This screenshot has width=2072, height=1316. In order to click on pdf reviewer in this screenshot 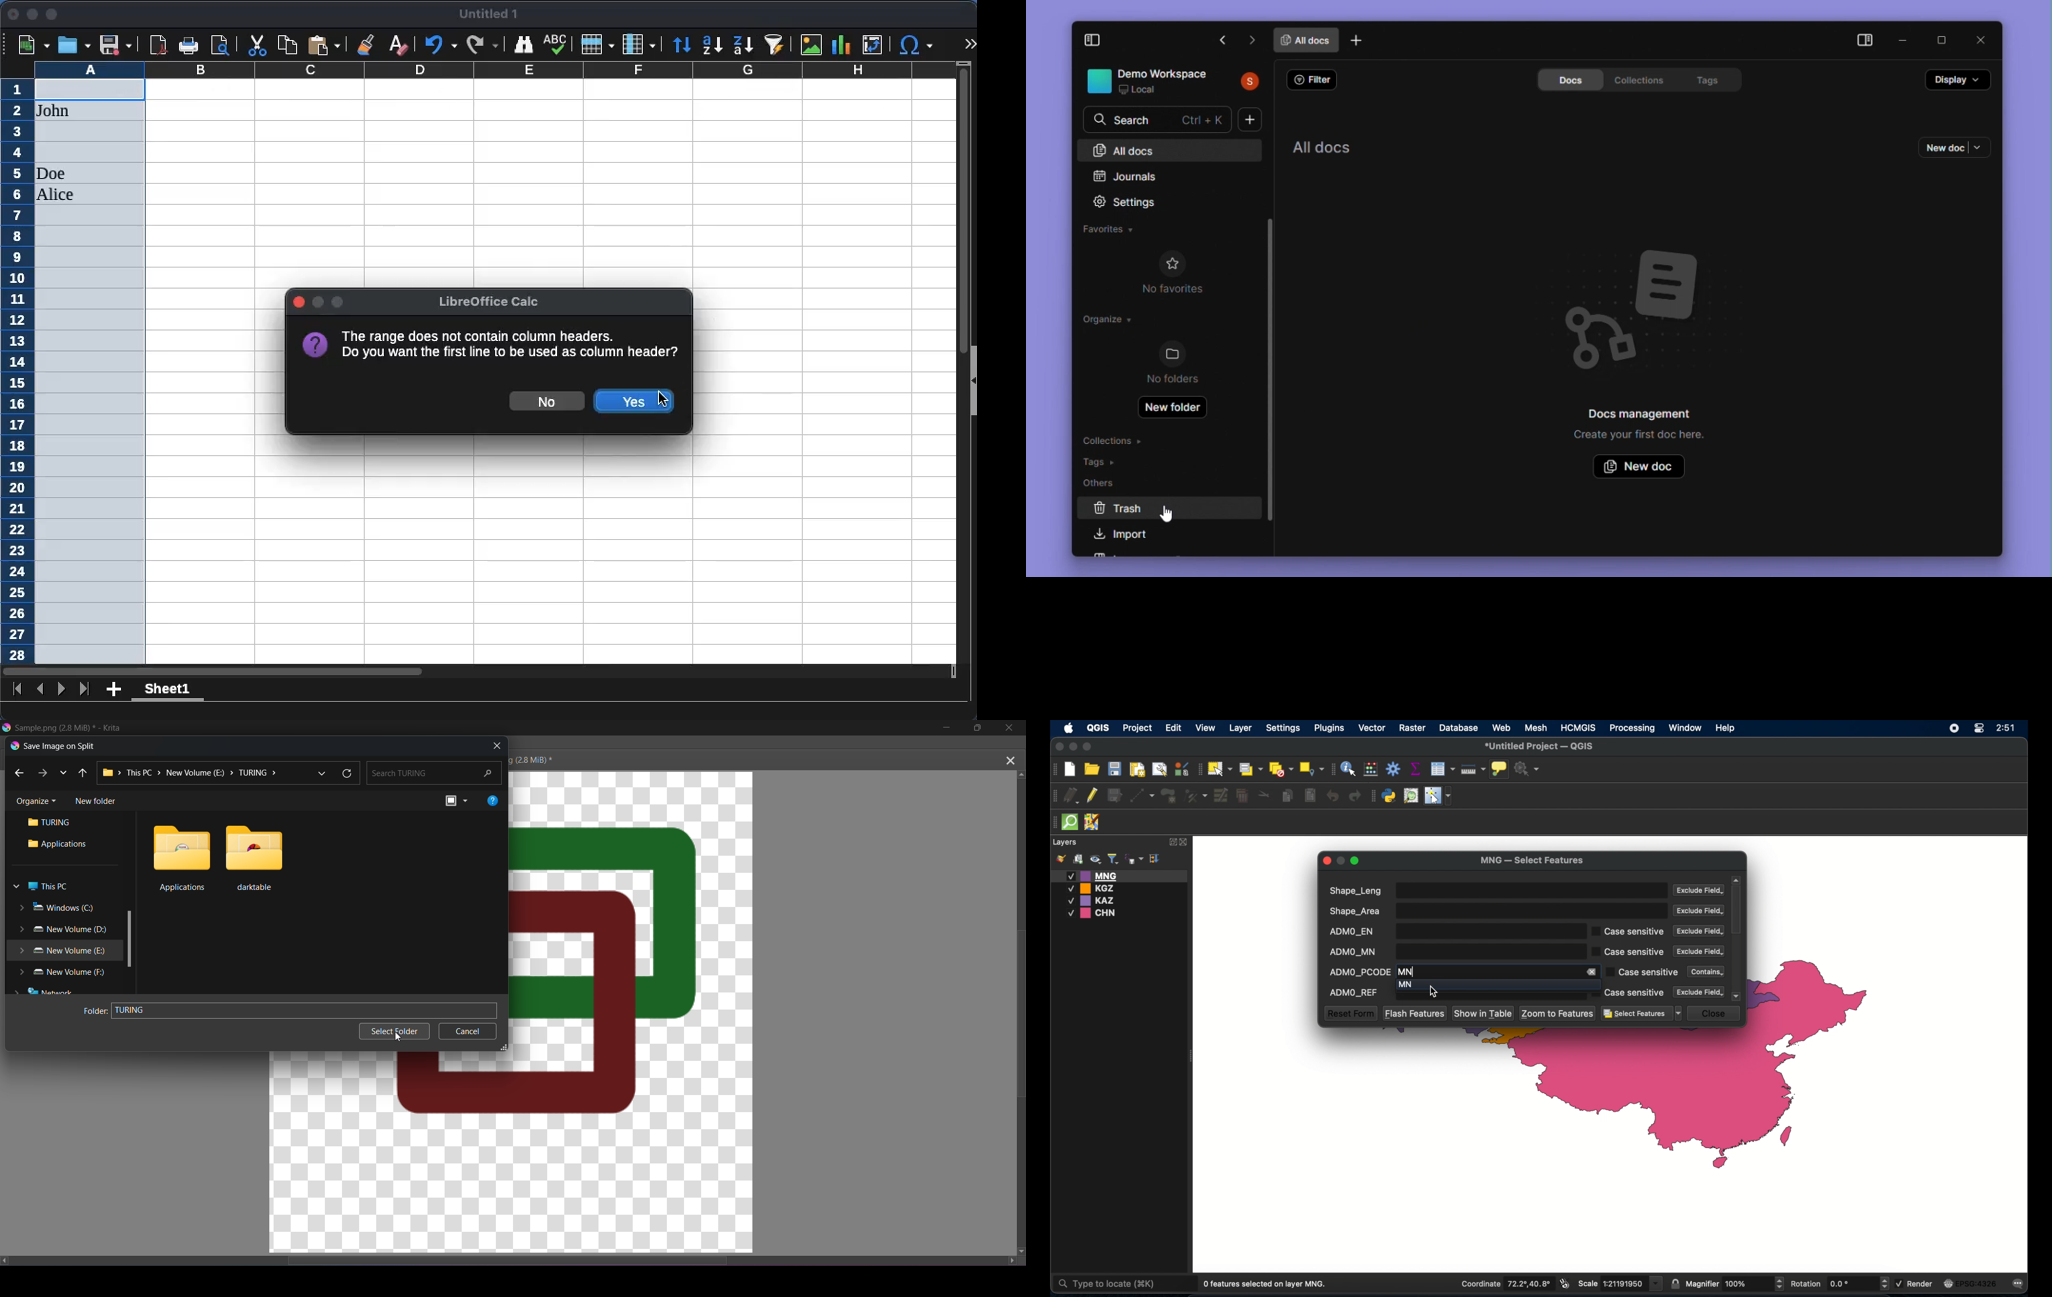, I will do `click(159, 45)`.